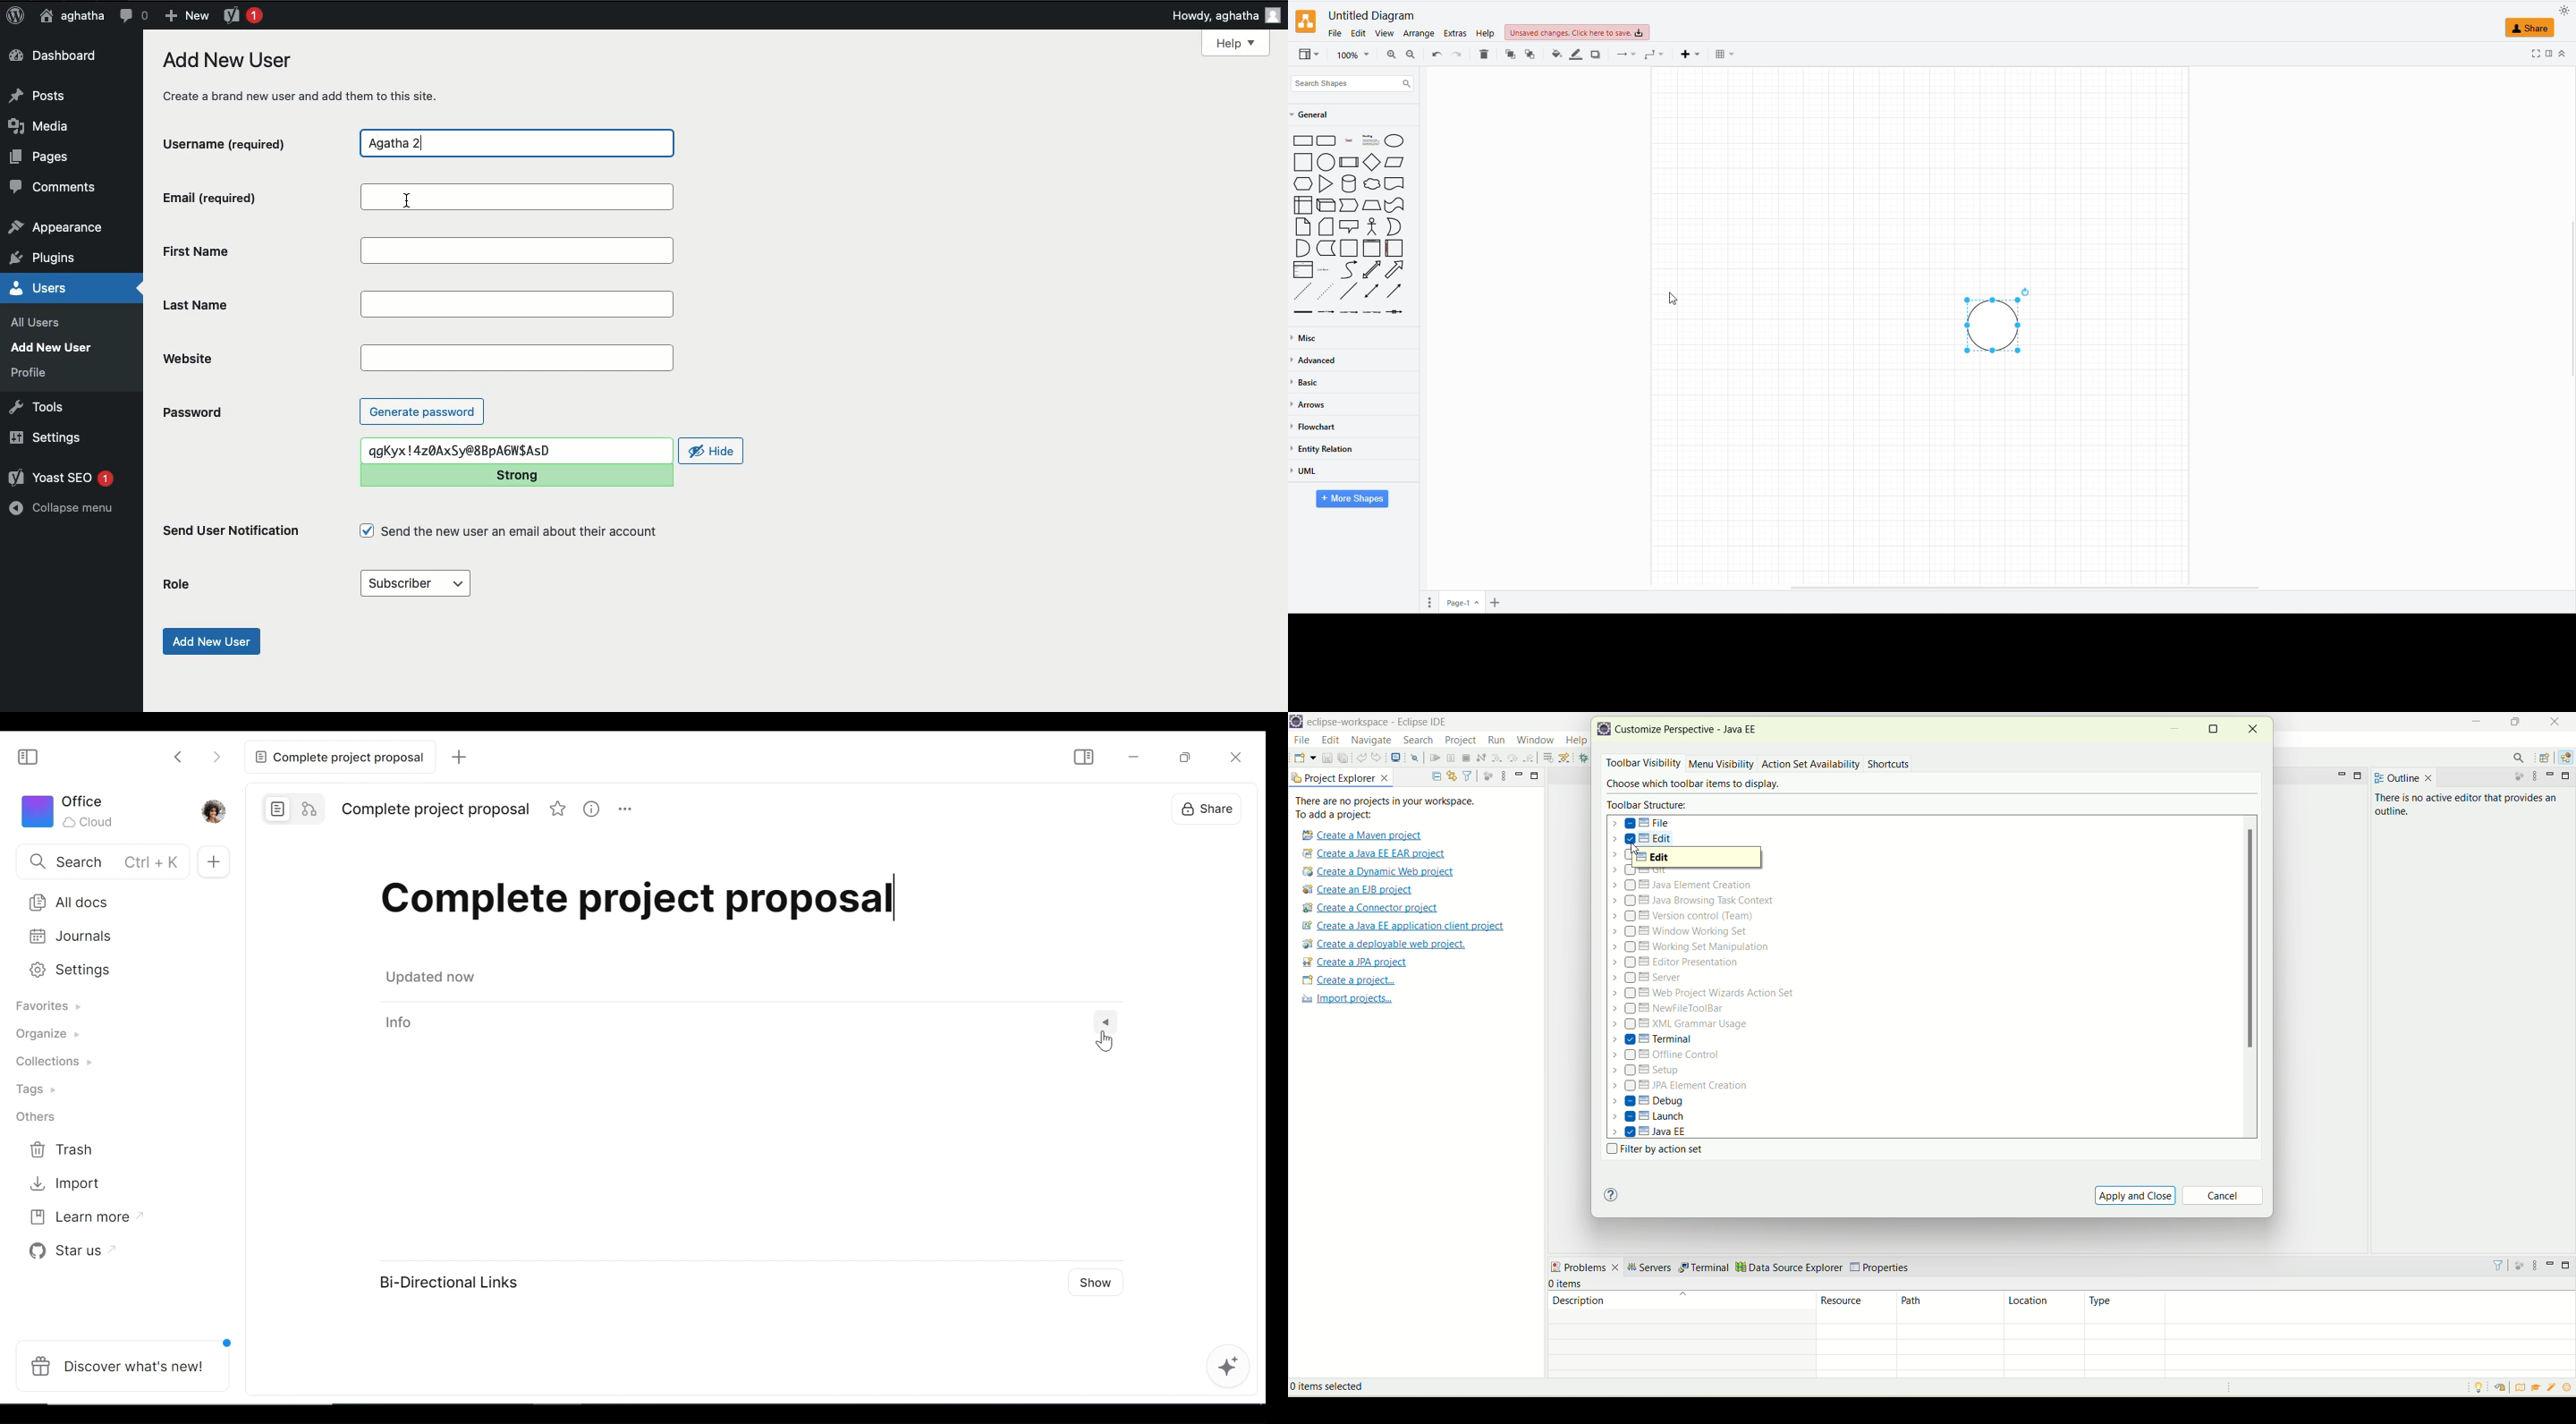 Image resolution: width=2576 pixels, height=1428 pixels. Describe the element at coordinates (1133, 756) in the screenshot. I see `minimize` at that location.